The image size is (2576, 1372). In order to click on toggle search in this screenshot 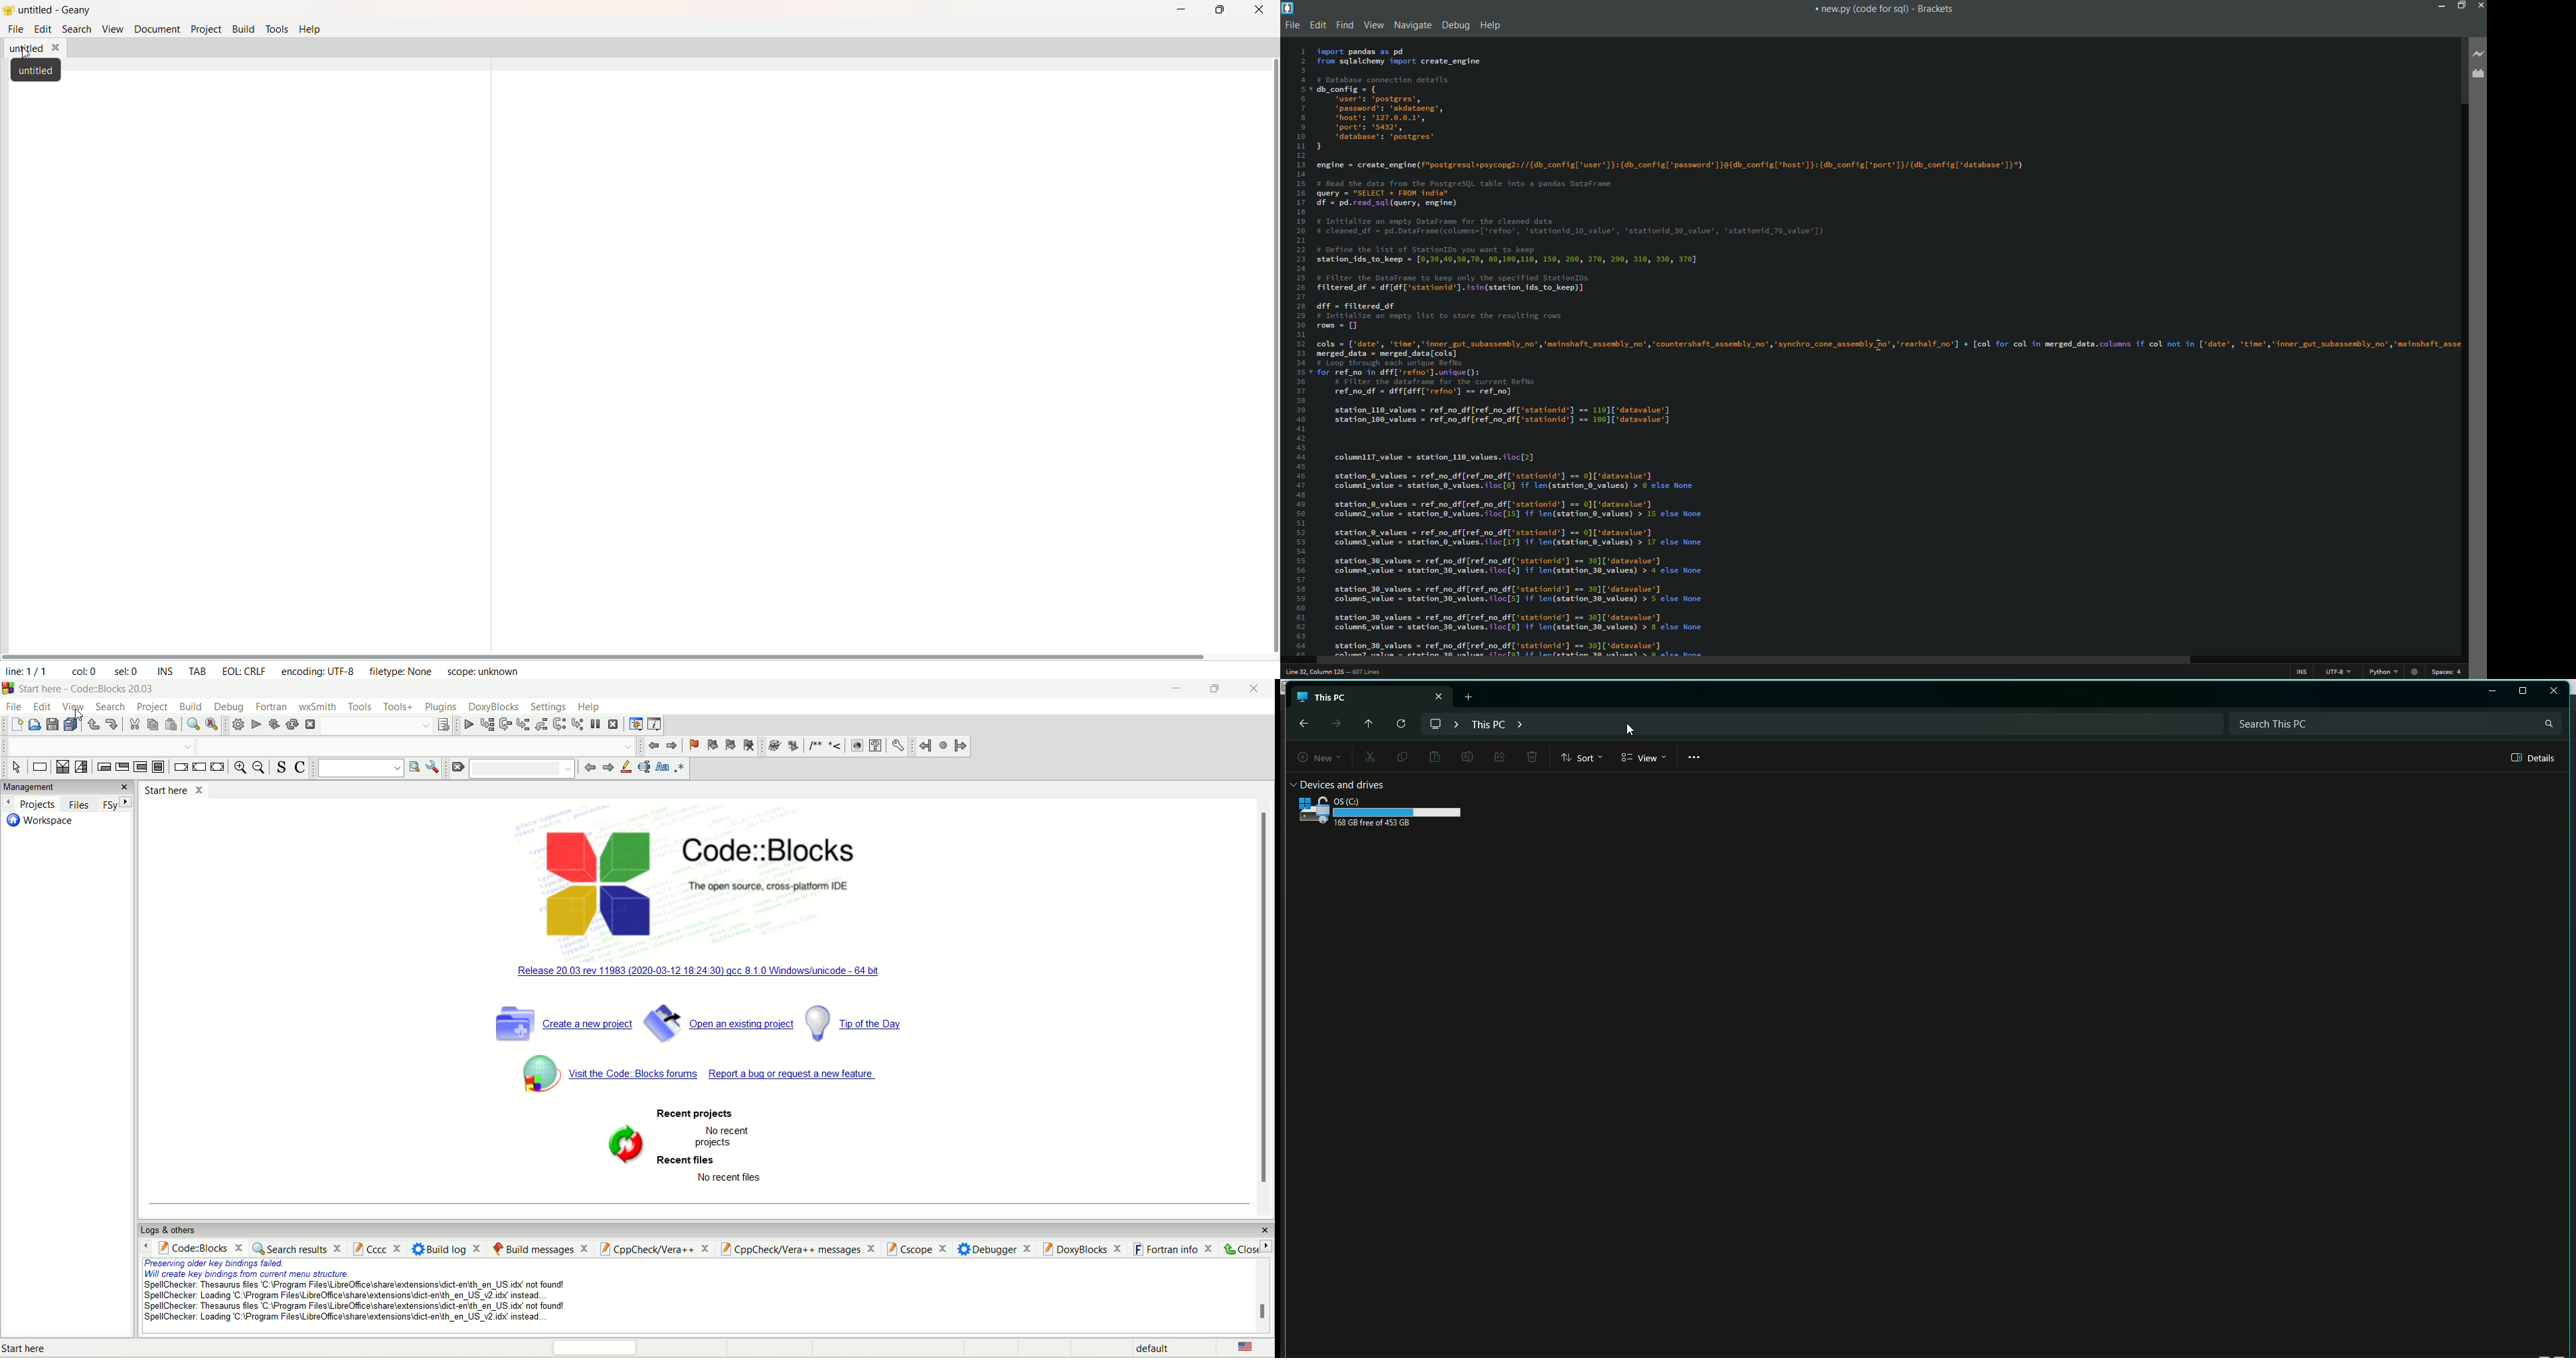, I will do `click(284, 768)`.